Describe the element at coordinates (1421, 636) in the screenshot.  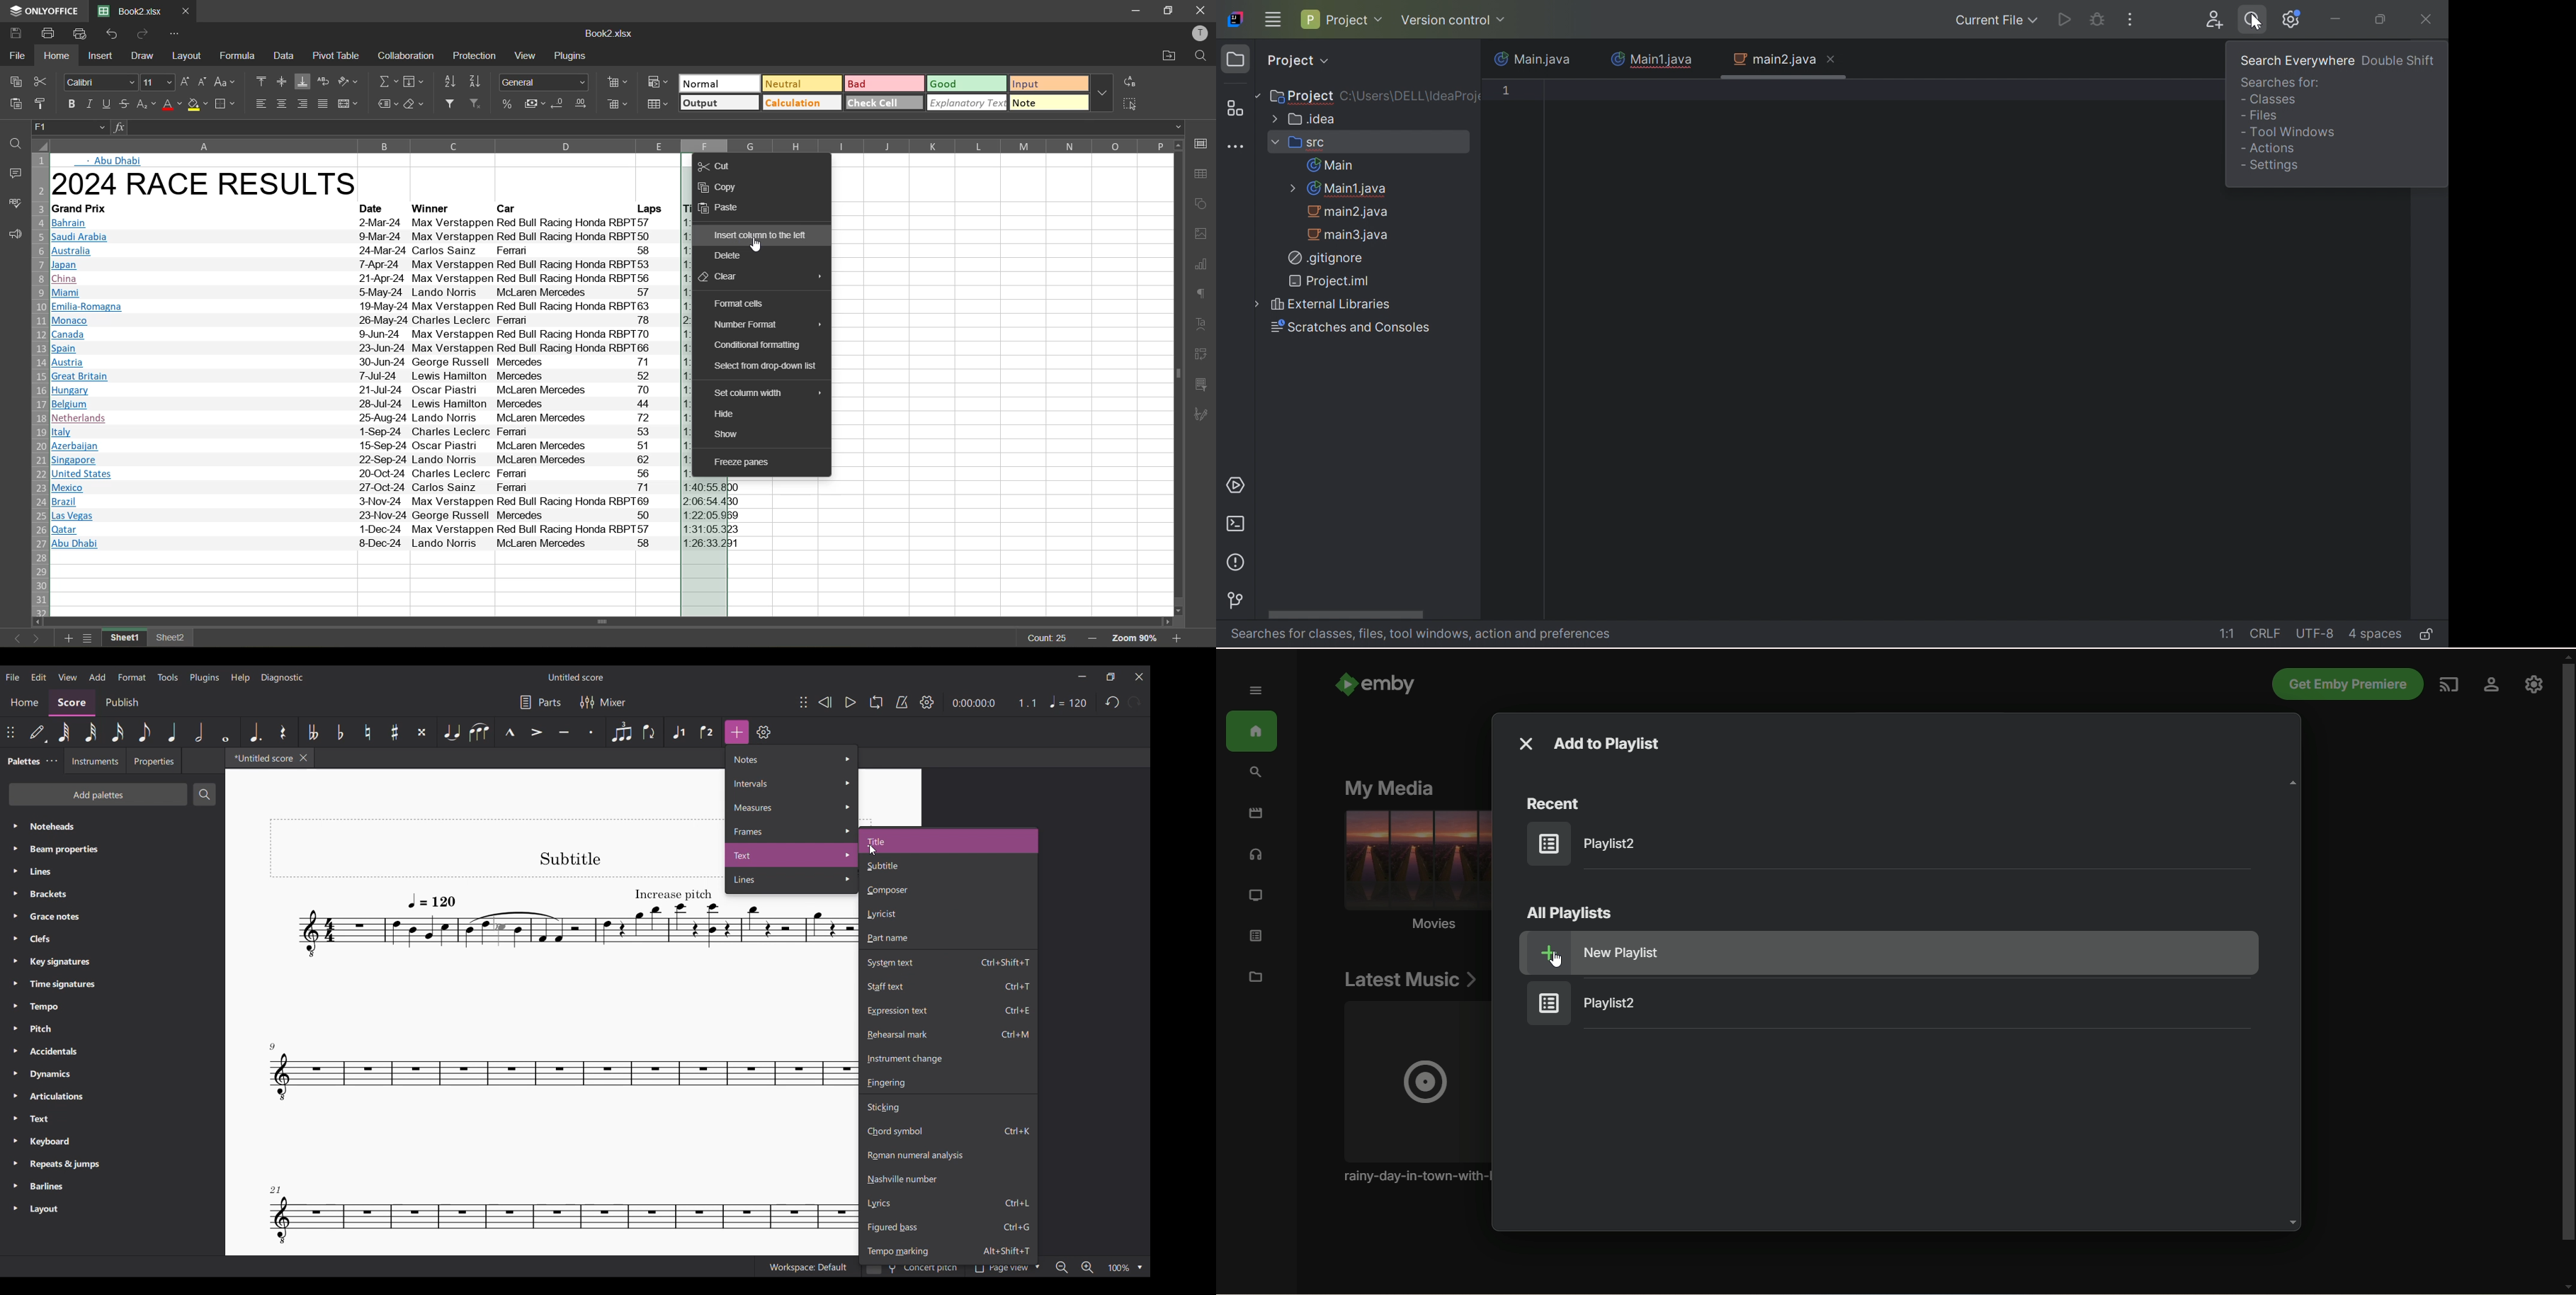
I see `Searches for classes file, tool windows, action and preferences` at that location.